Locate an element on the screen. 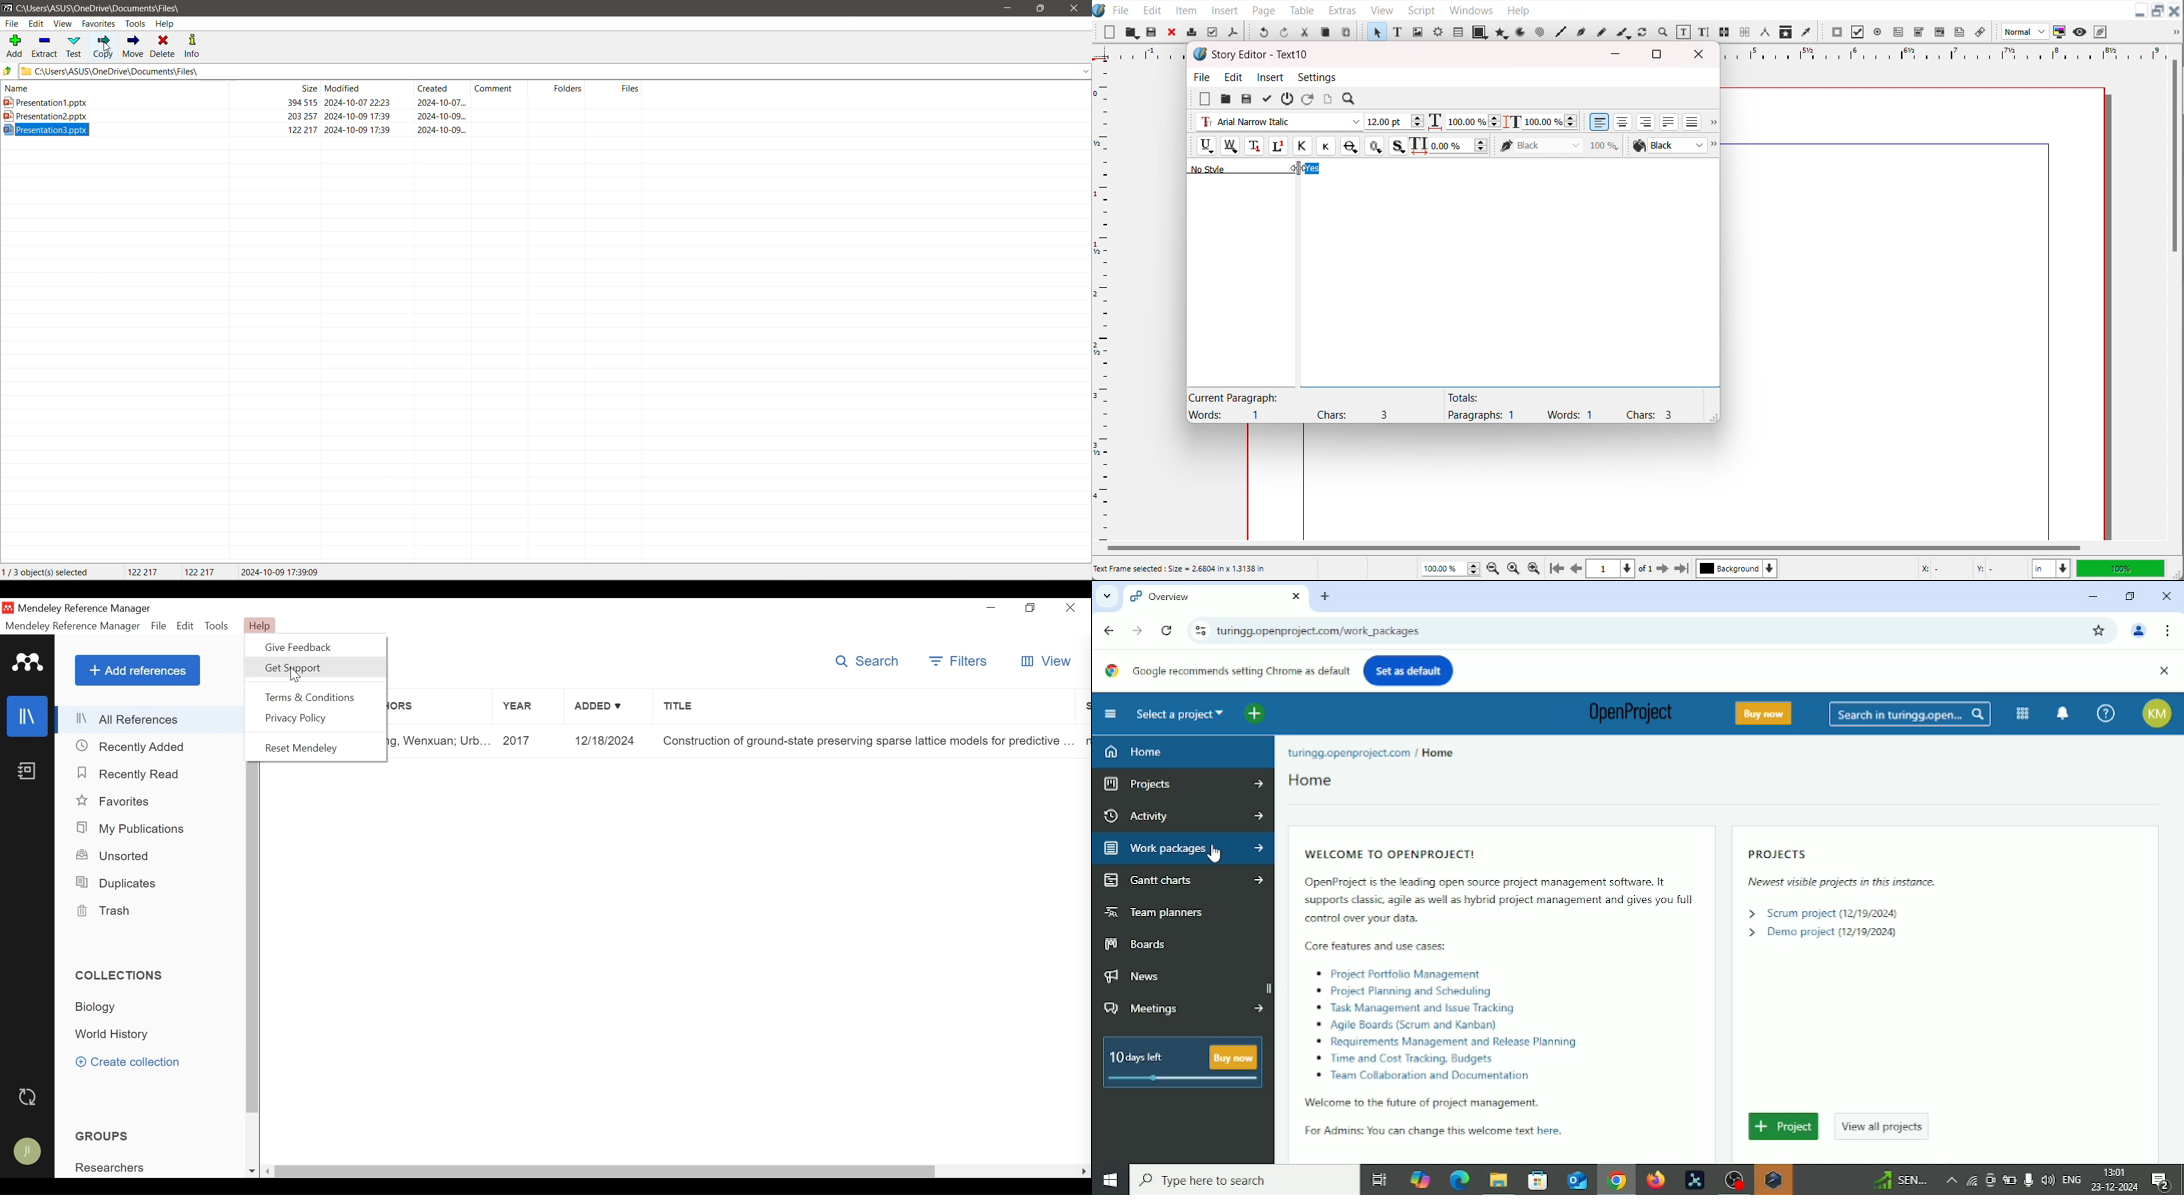  ‘Welcome to the future of project management. is located at coordinates (1408, 1102).